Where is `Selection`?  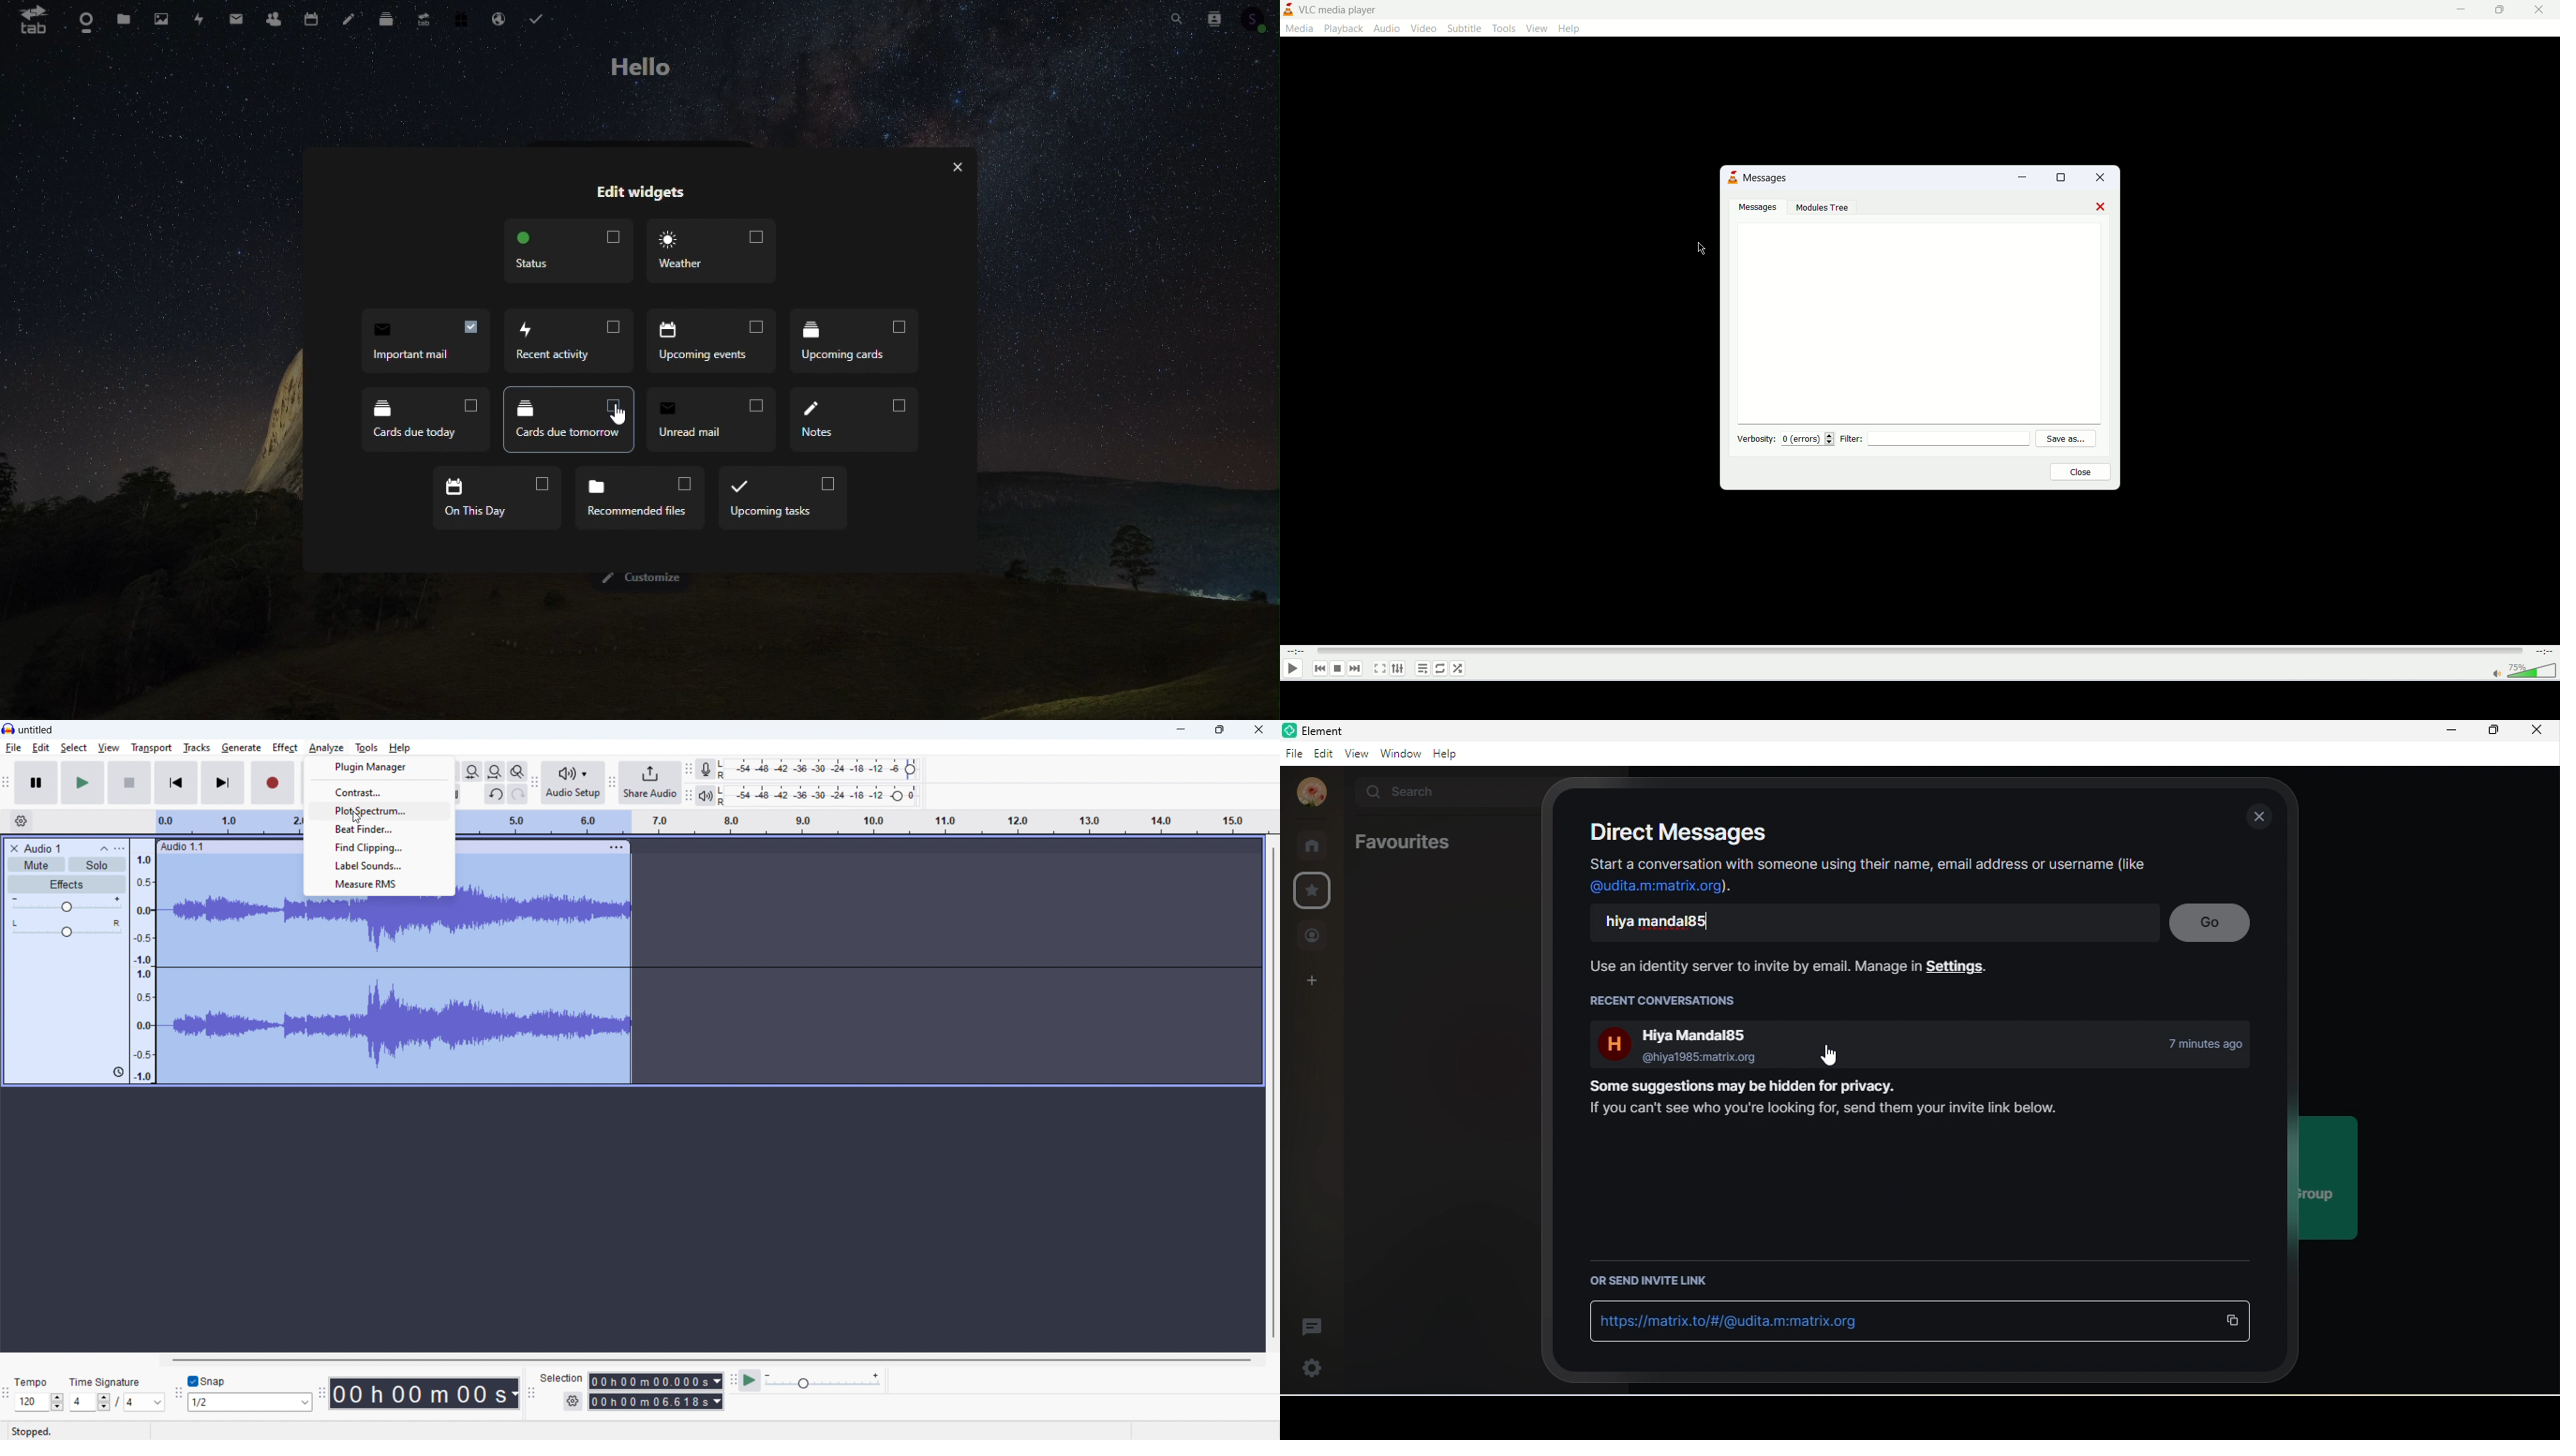
Selection is located at coordinates (561, 1377).